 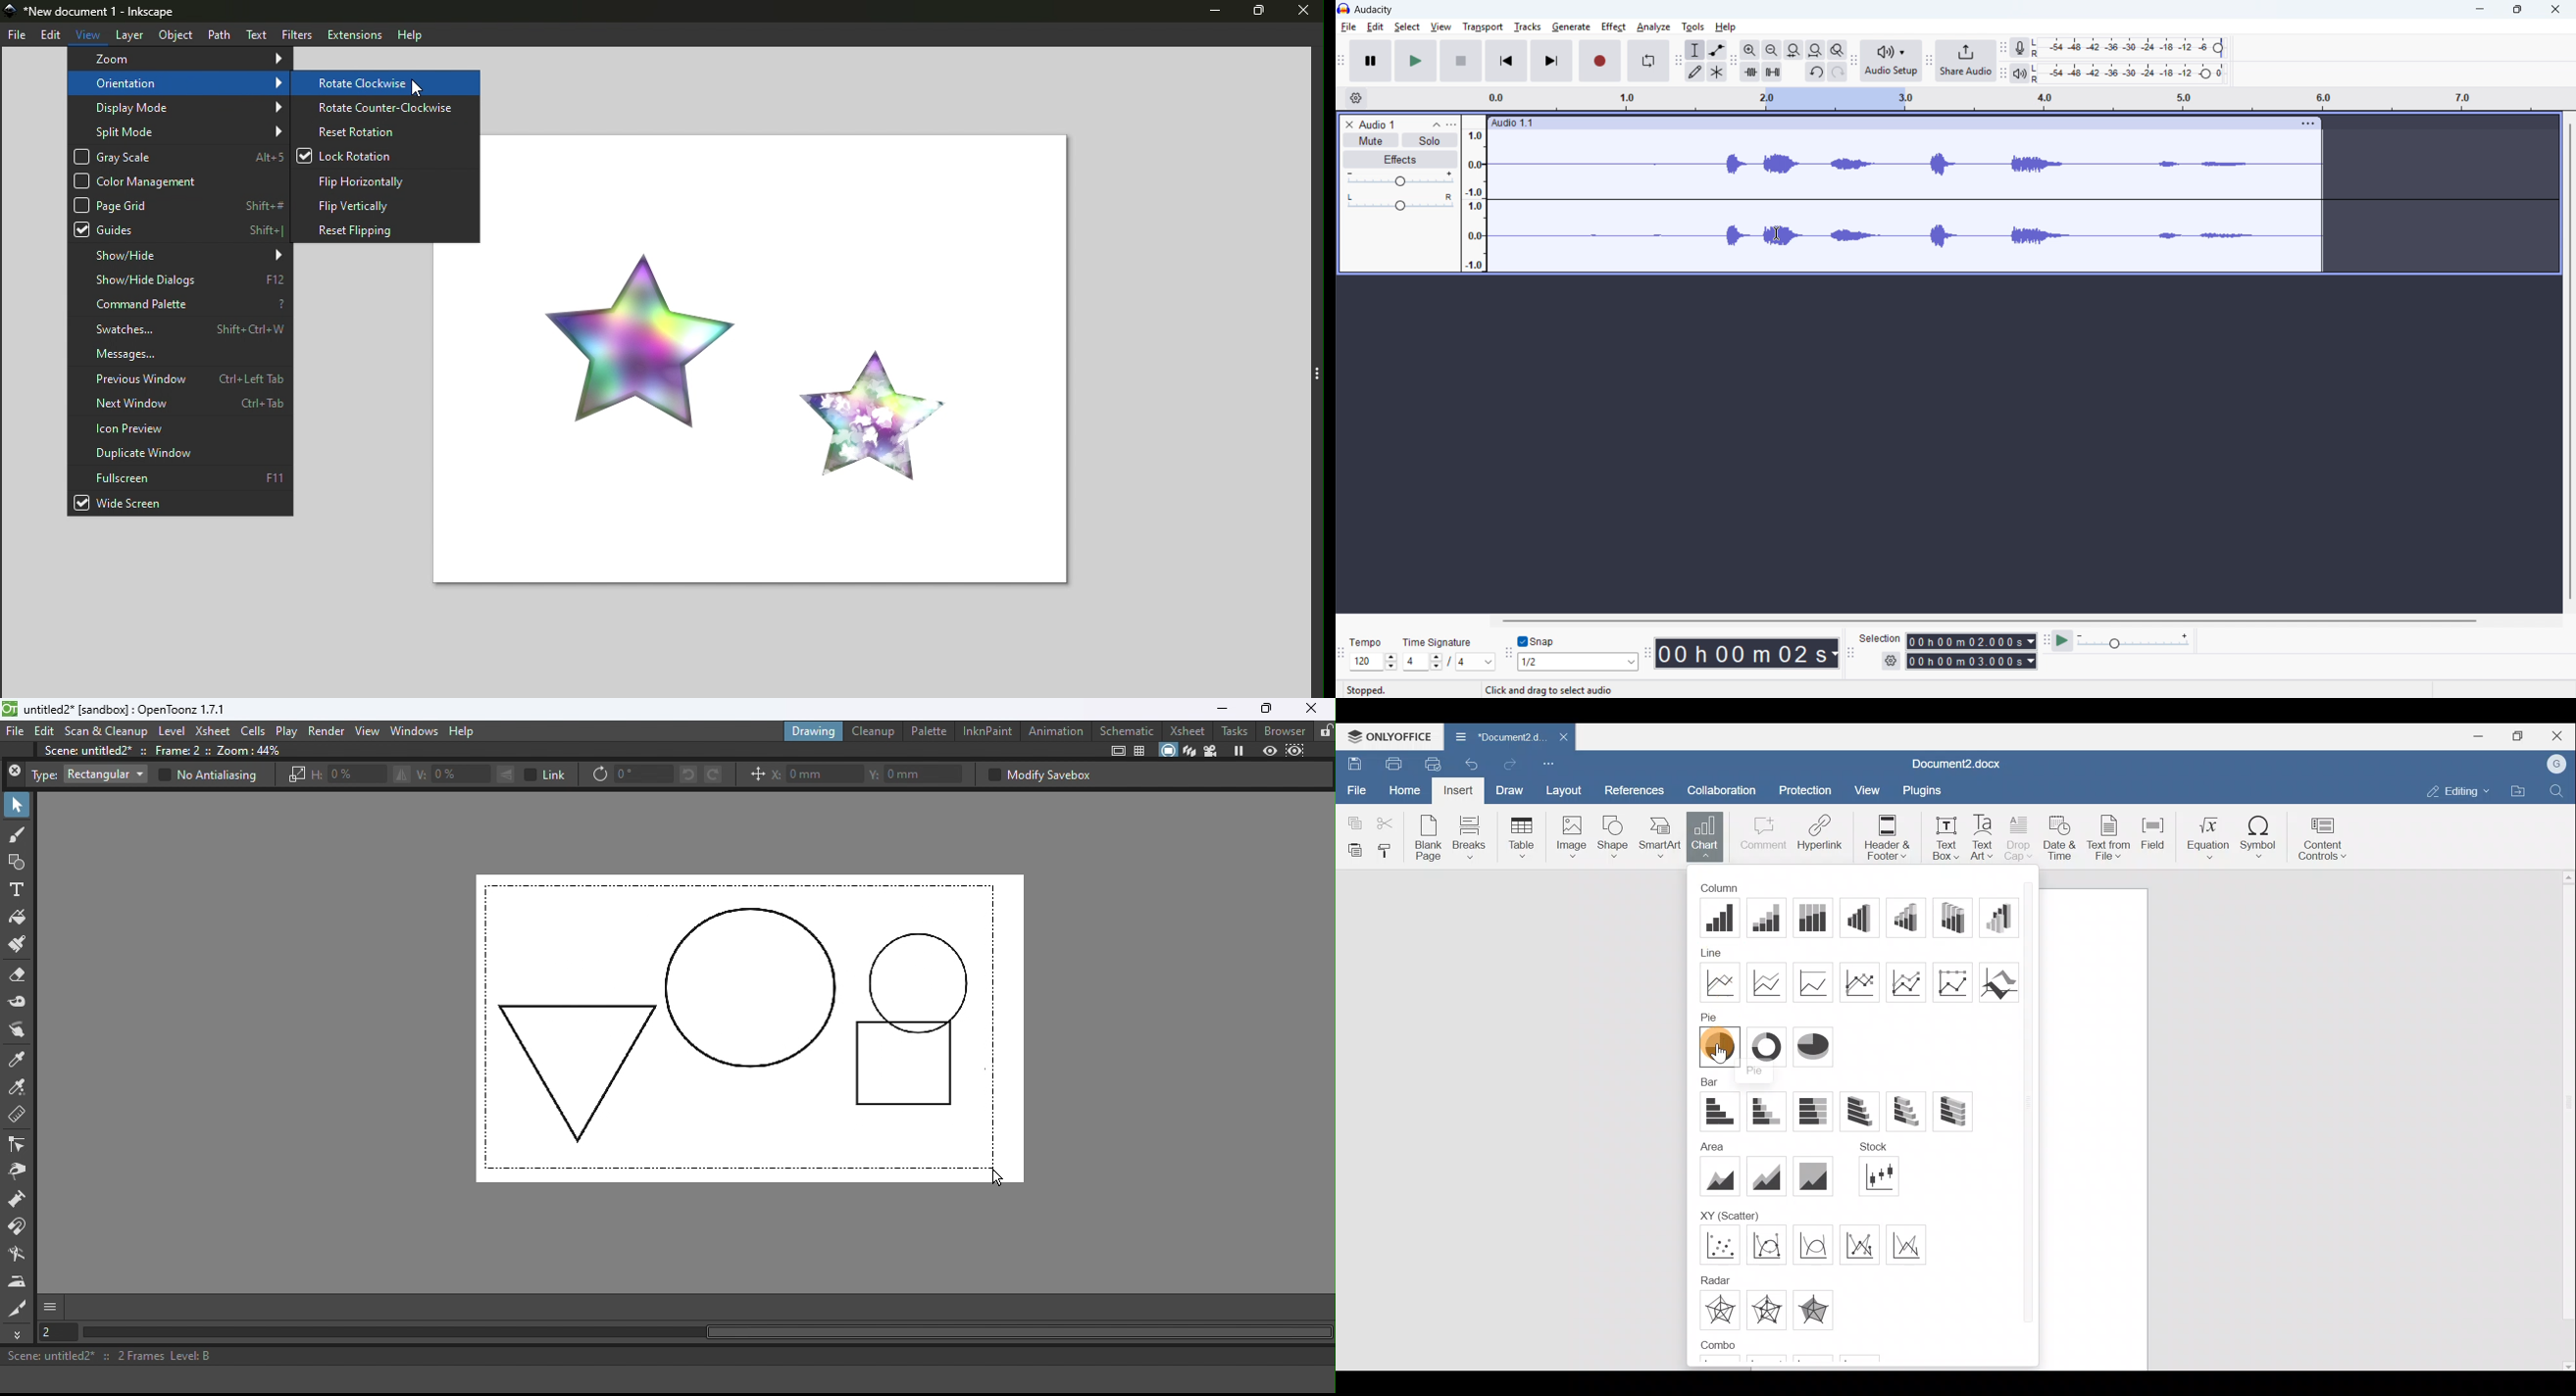 I want to click on Stacked area - clustered column, so click(x=1770, y=1363).